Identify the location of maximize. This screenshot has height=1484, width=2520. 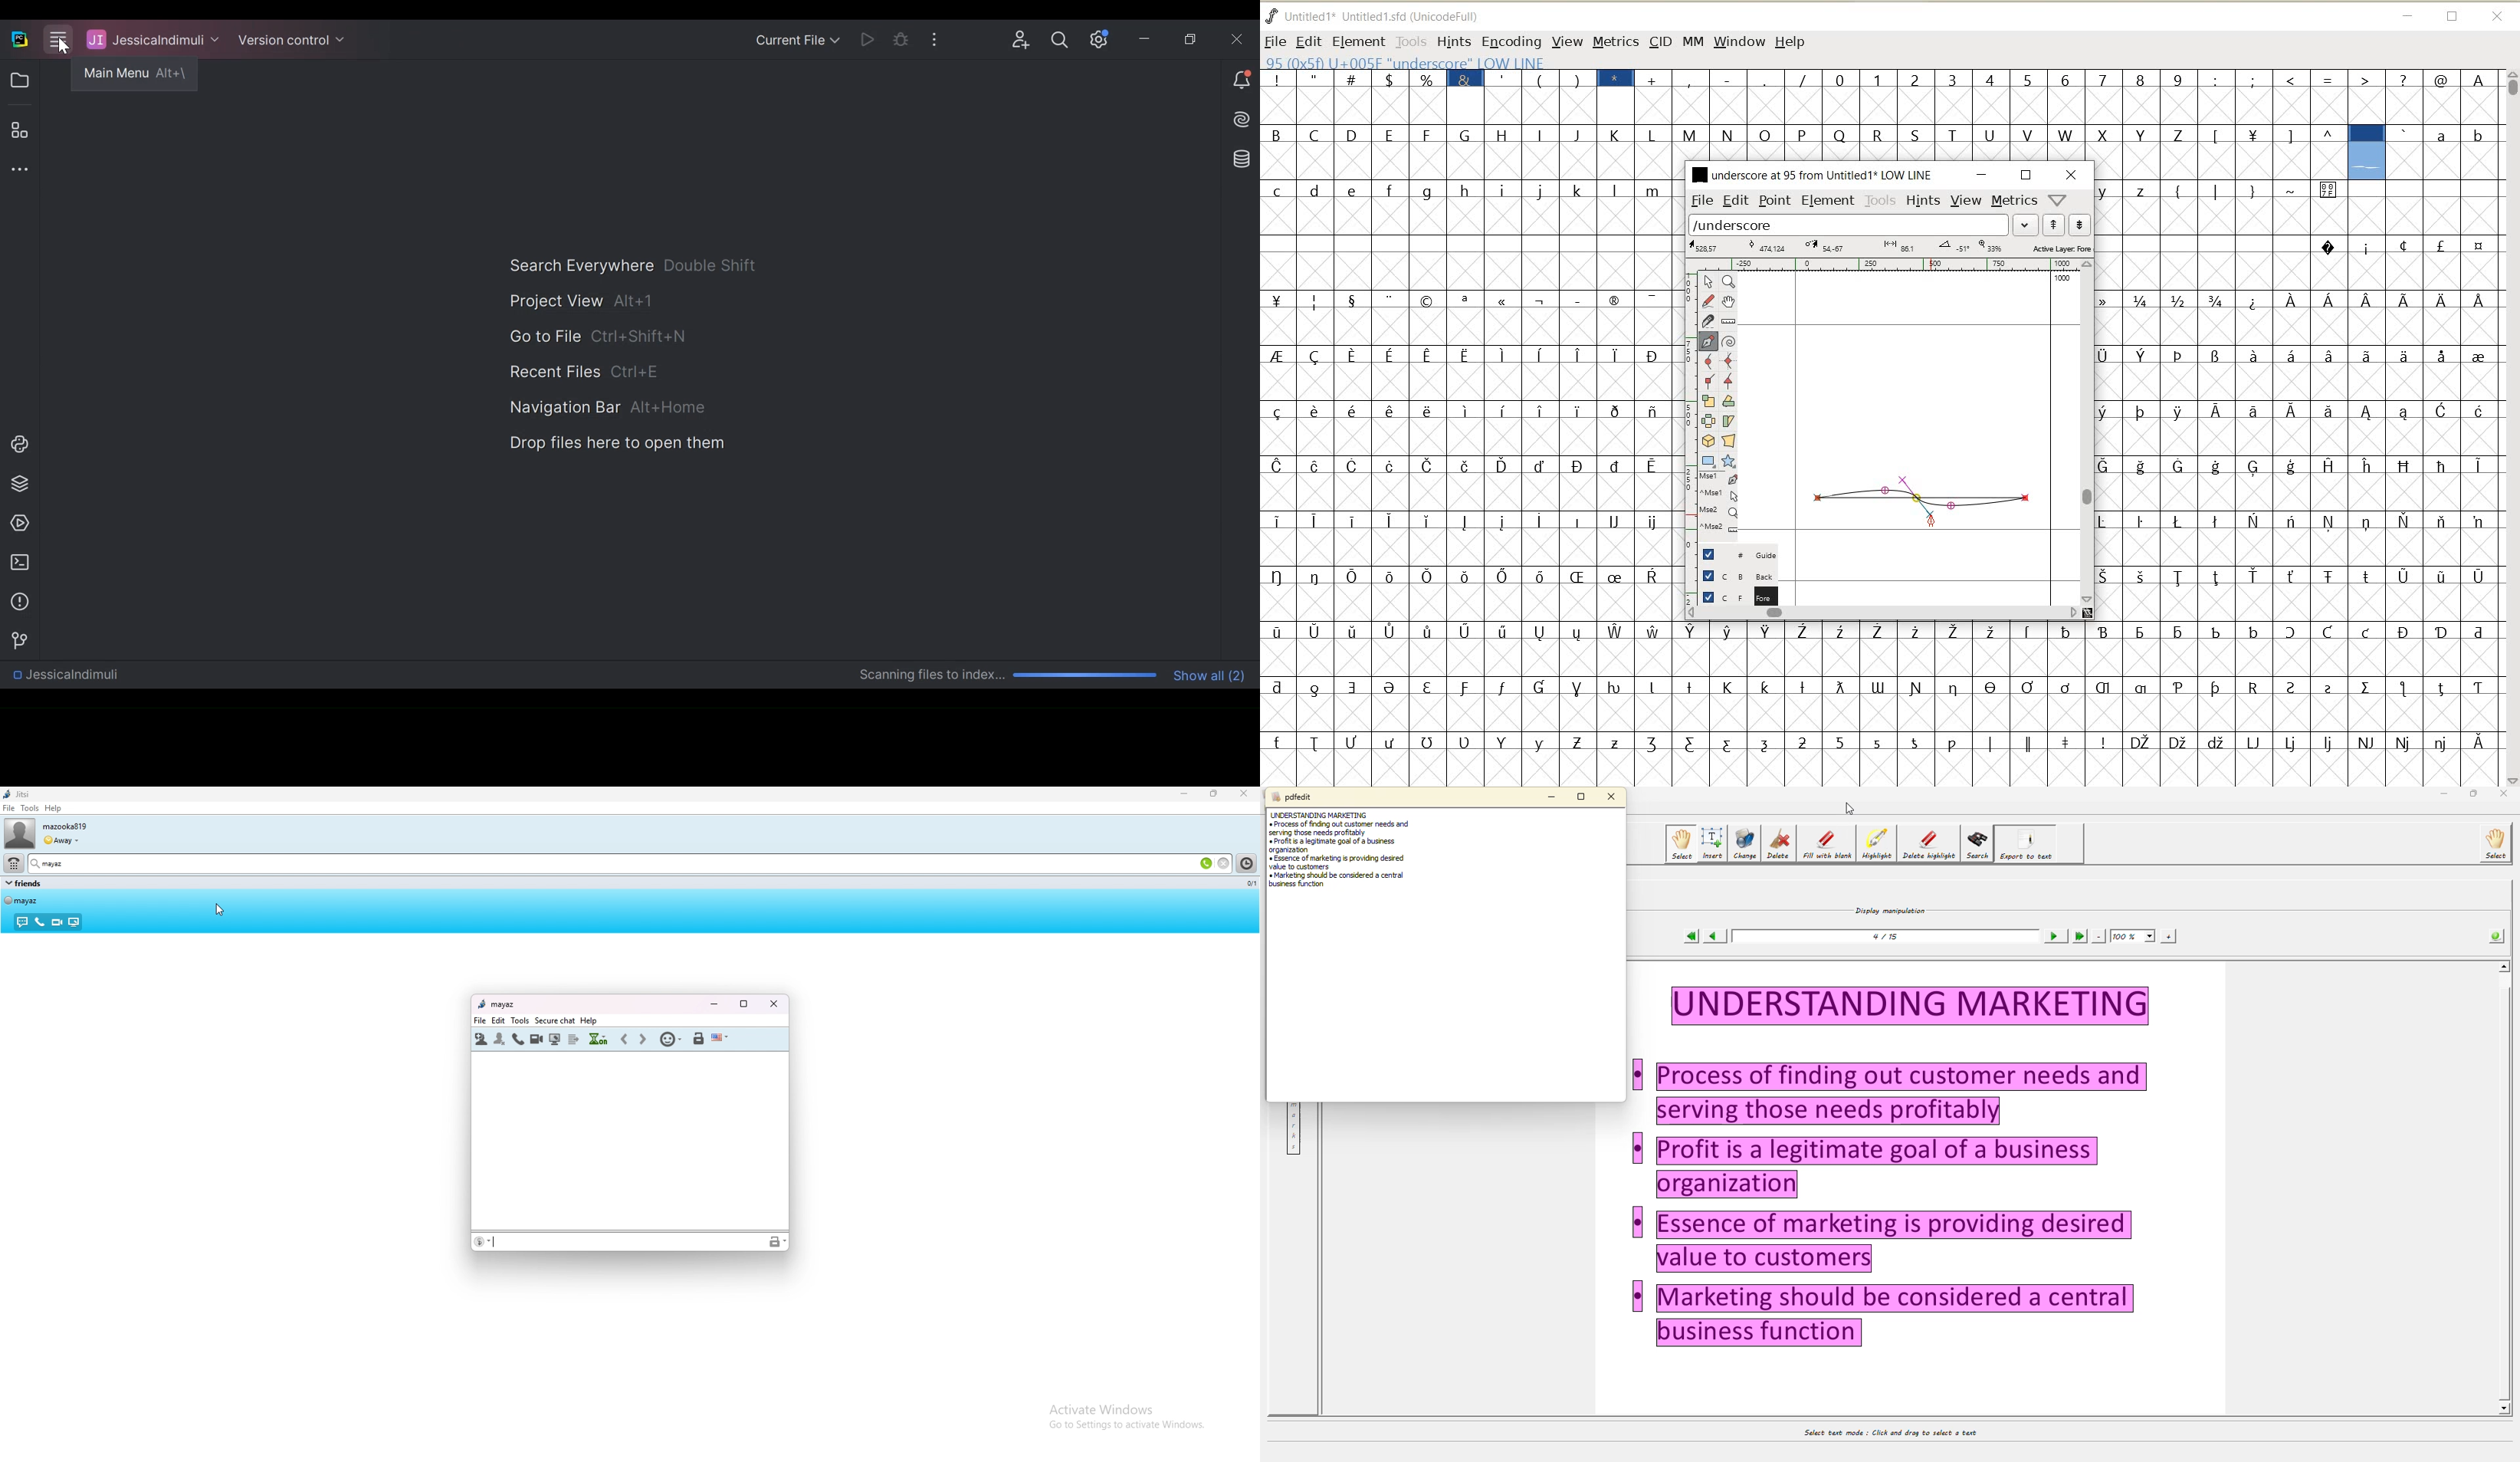
(744, 1005).